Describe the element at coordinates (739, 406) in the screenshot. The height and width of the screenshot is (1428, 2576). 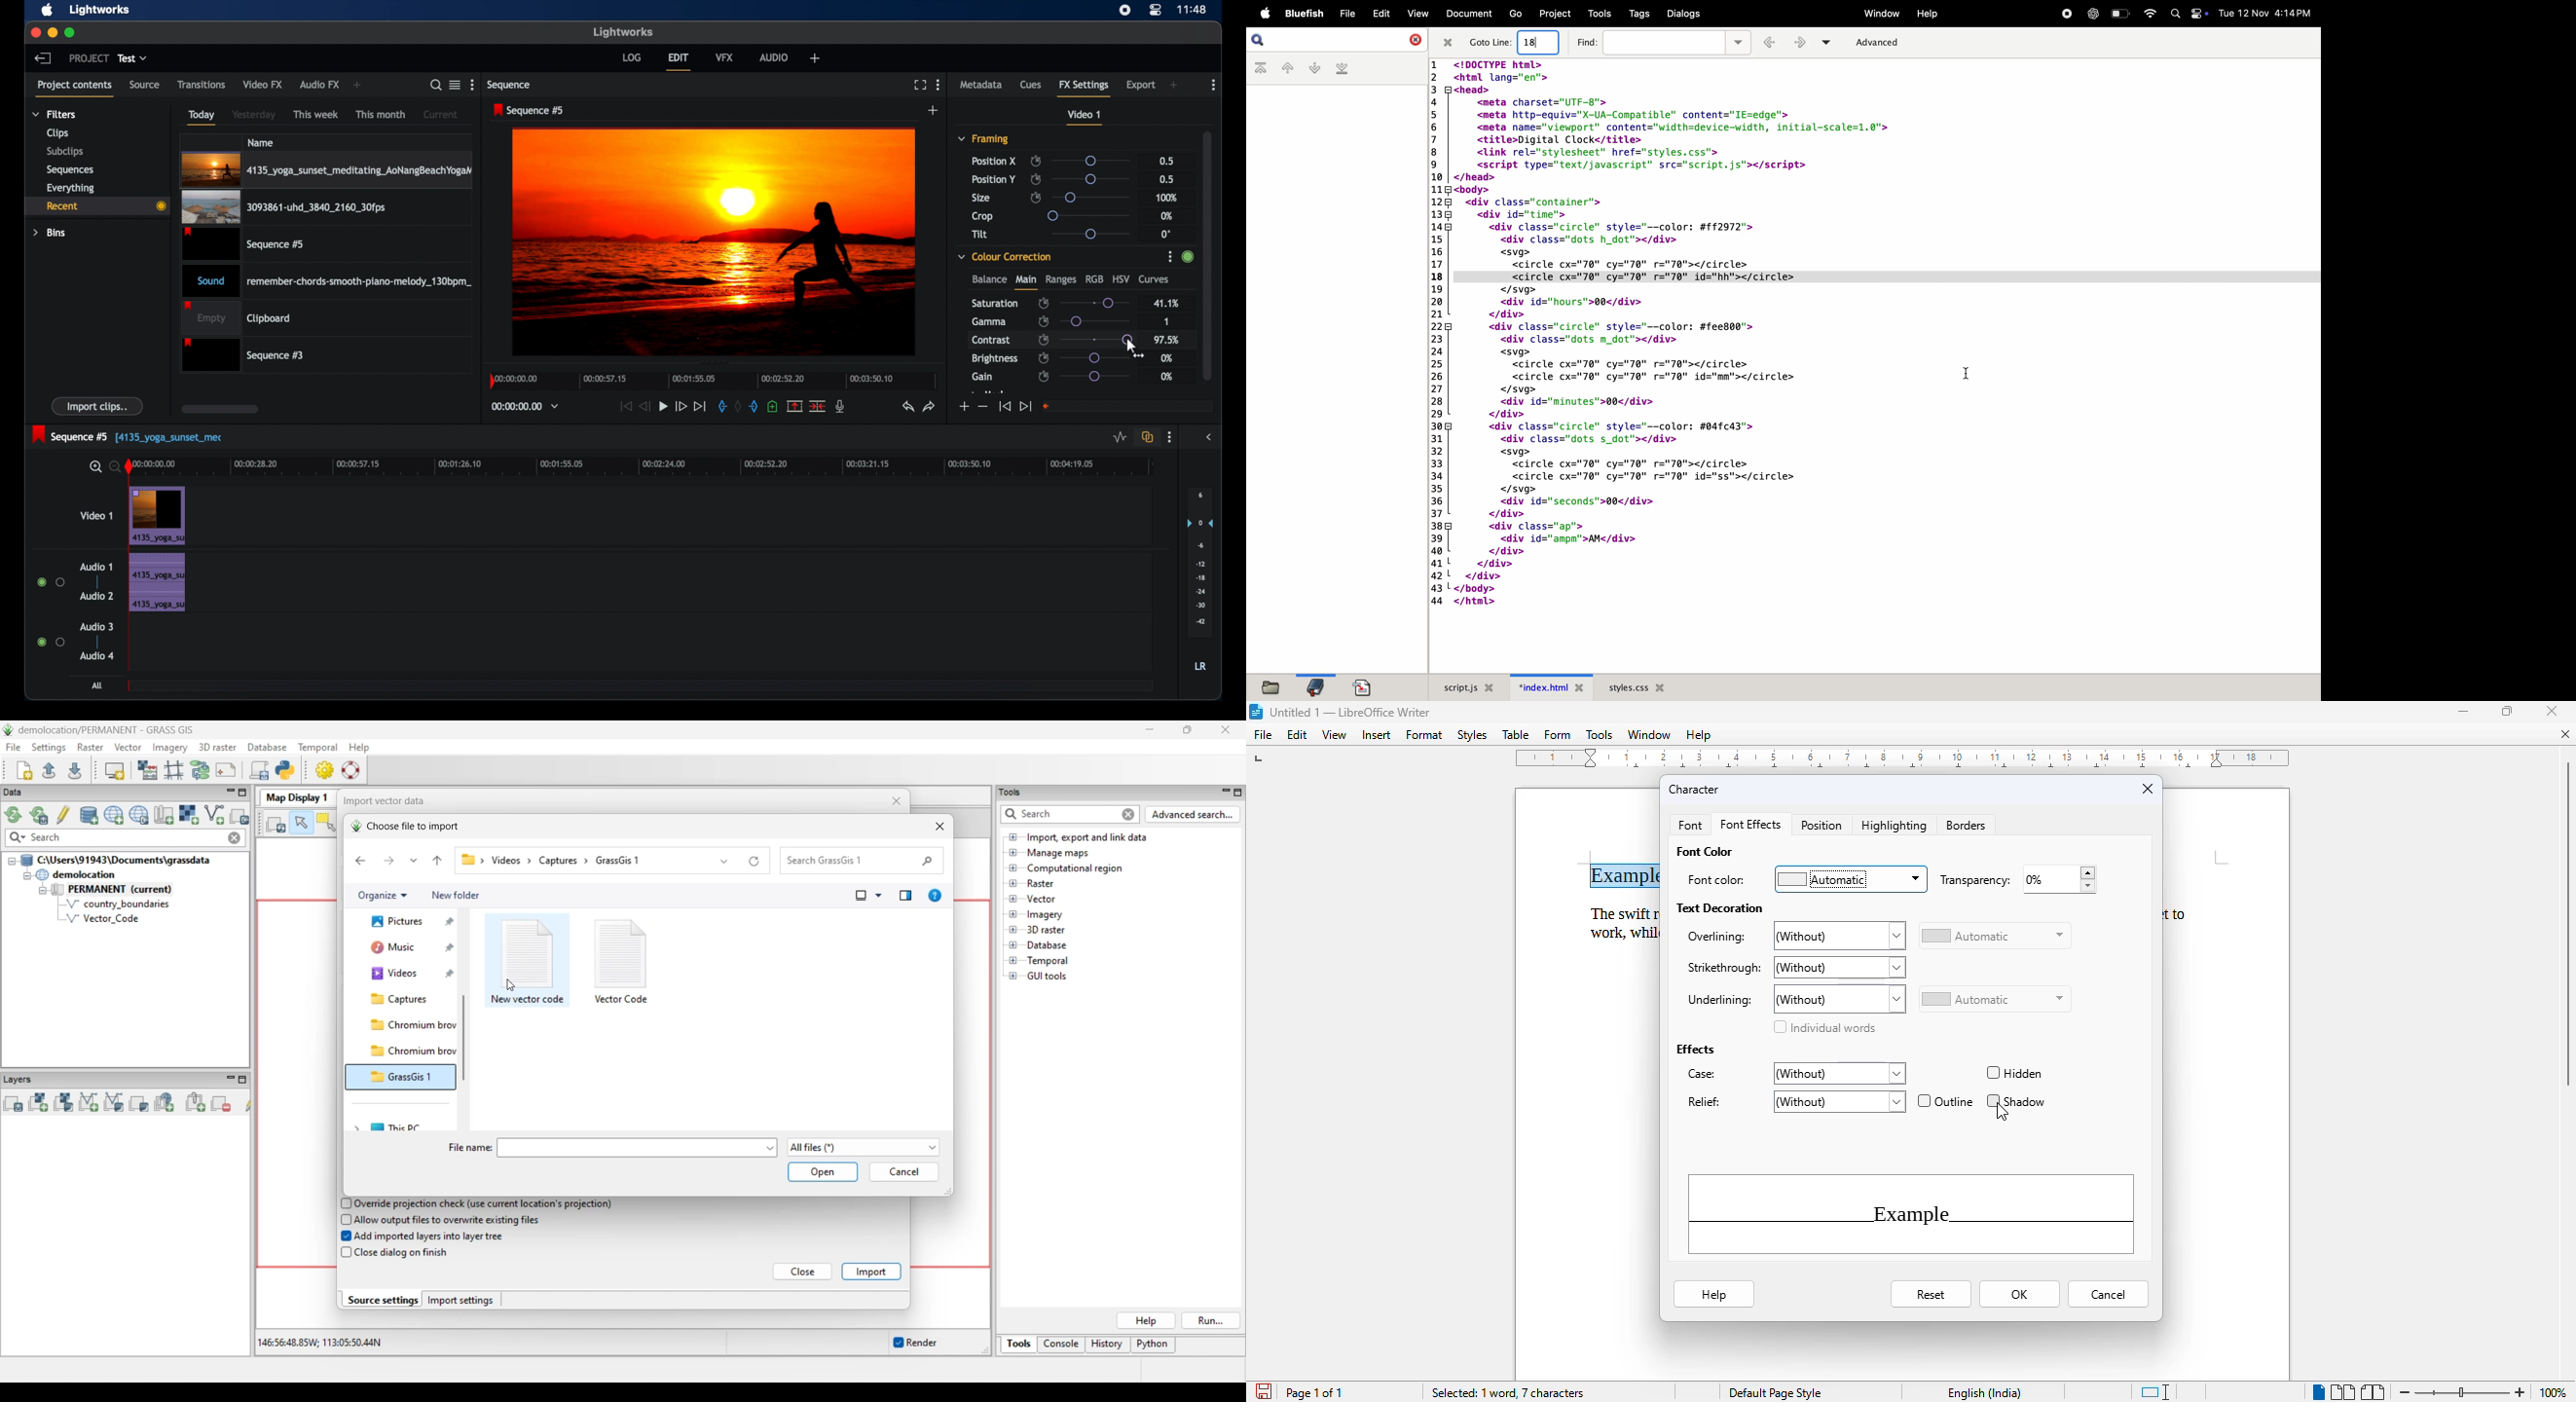
I see `clear marks` at that location.